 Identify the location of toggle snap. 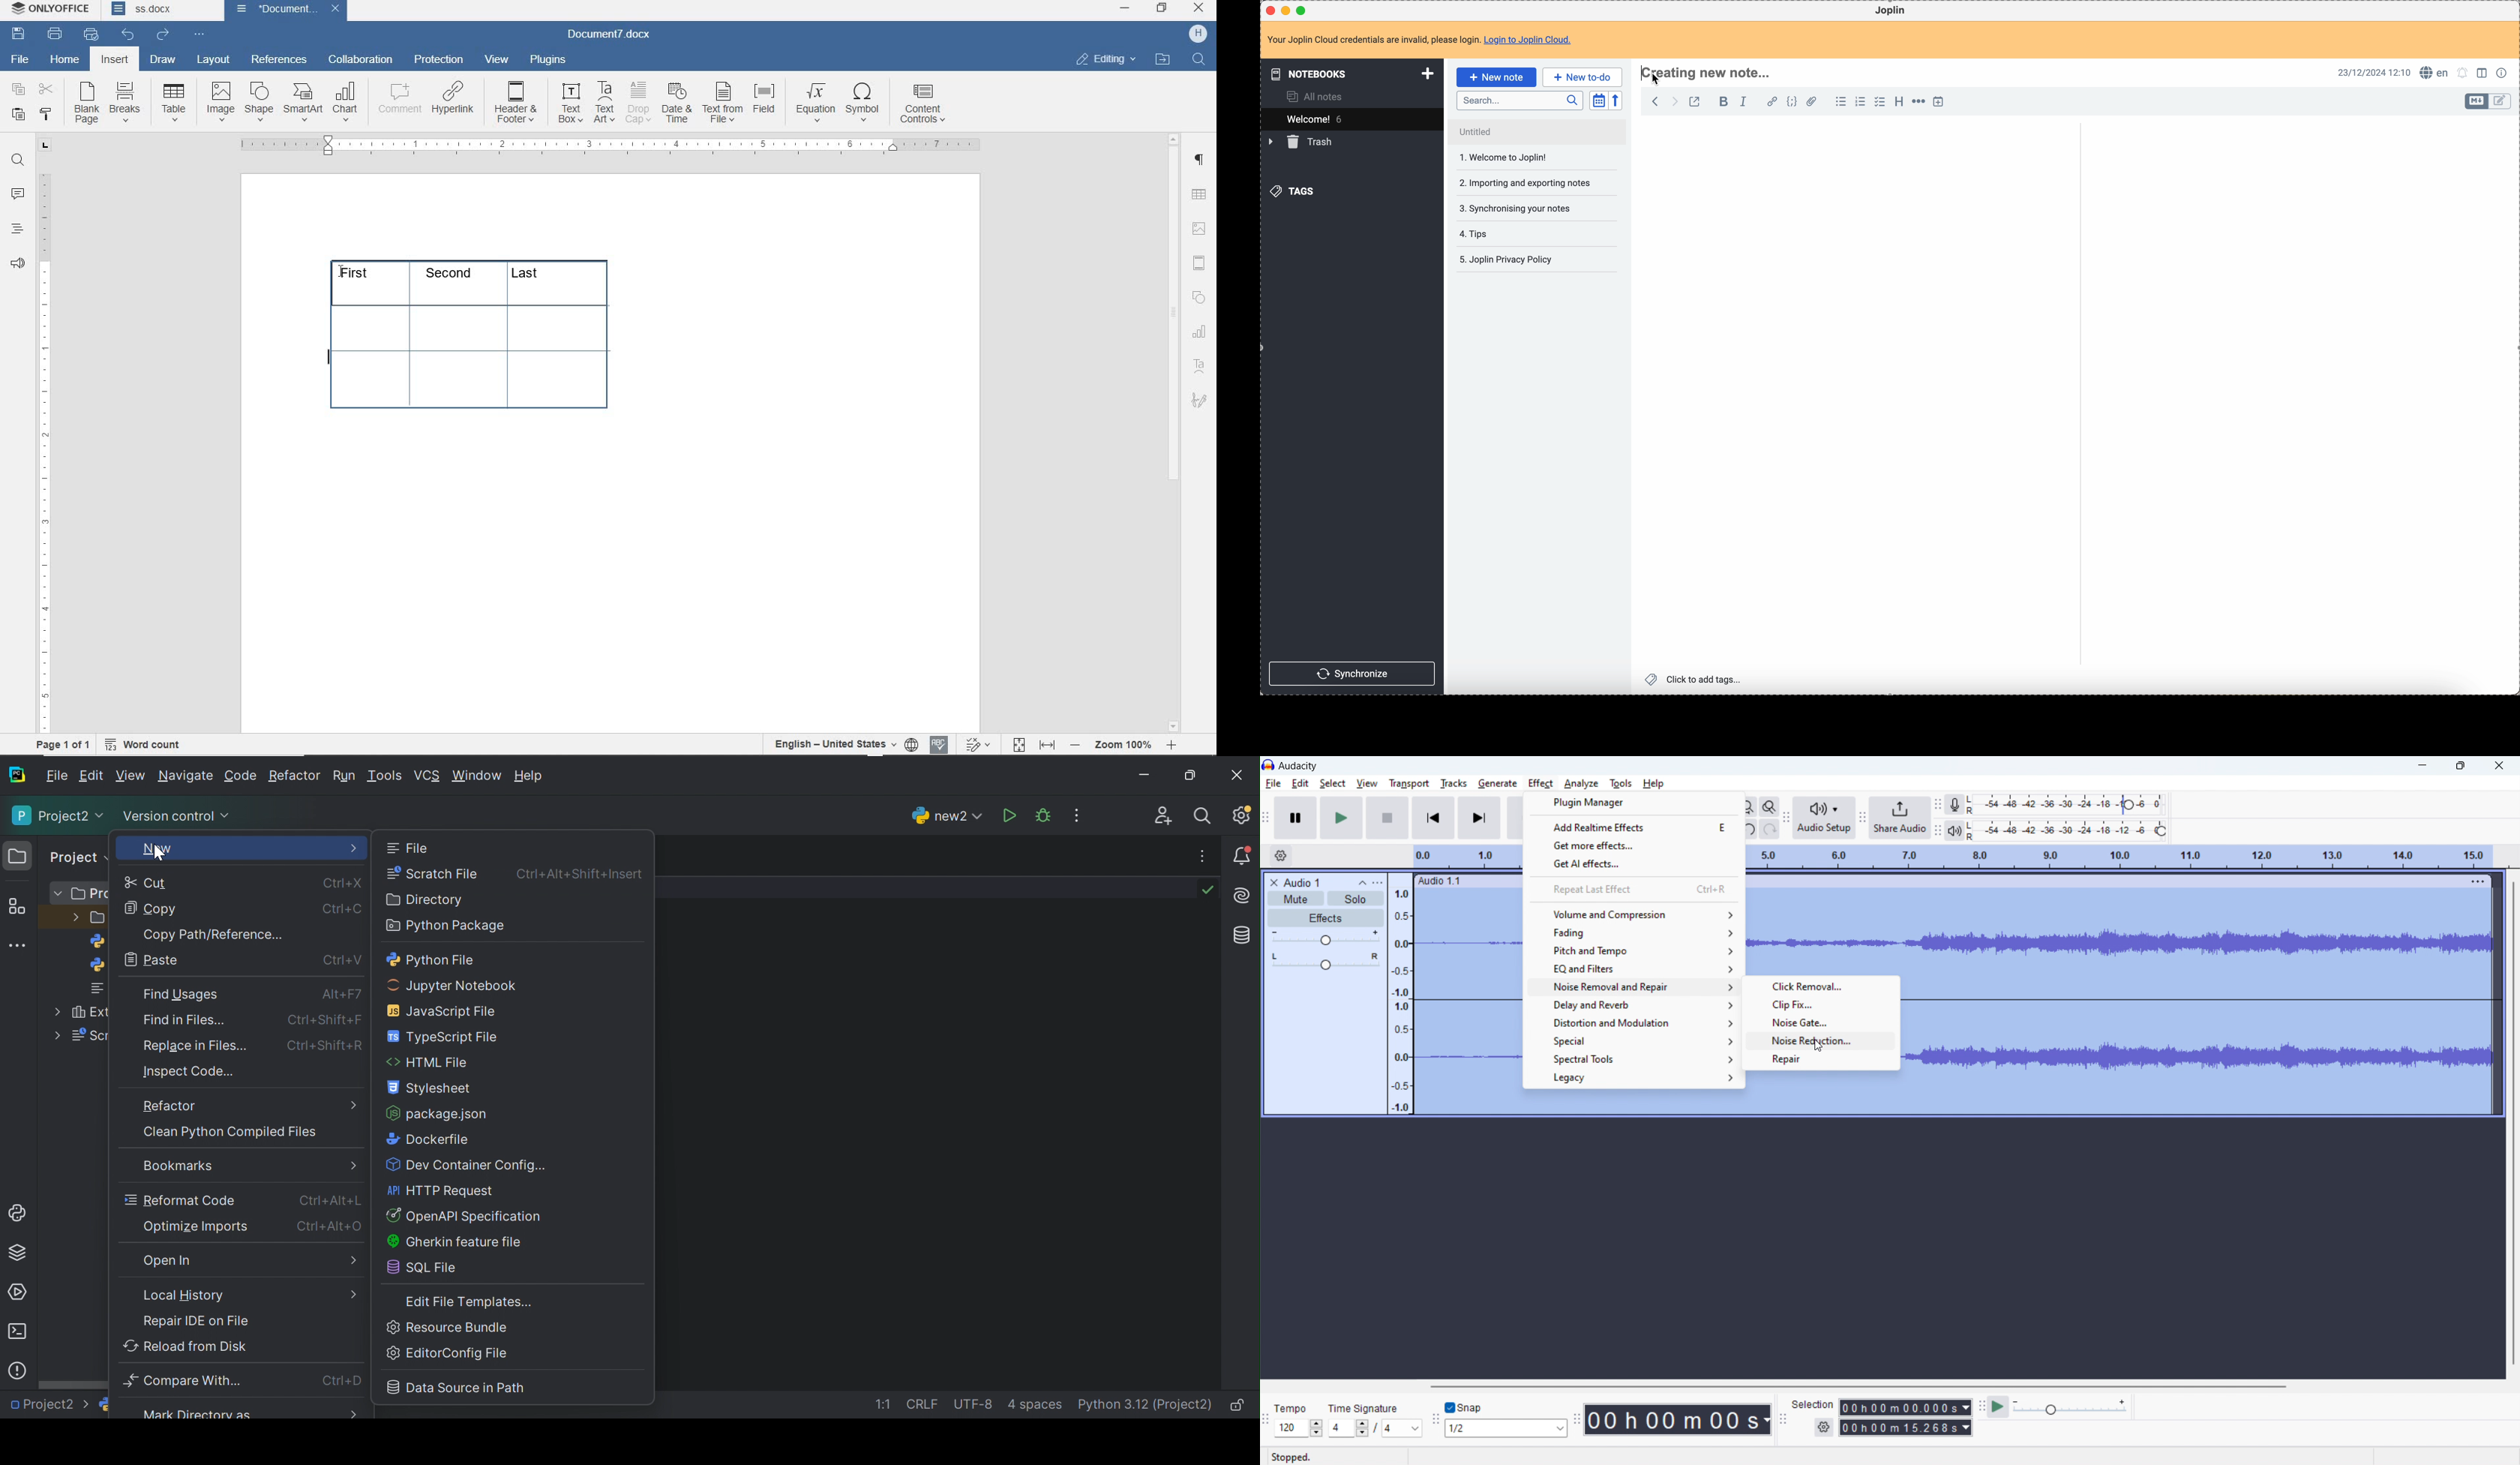
(1463, 1407).